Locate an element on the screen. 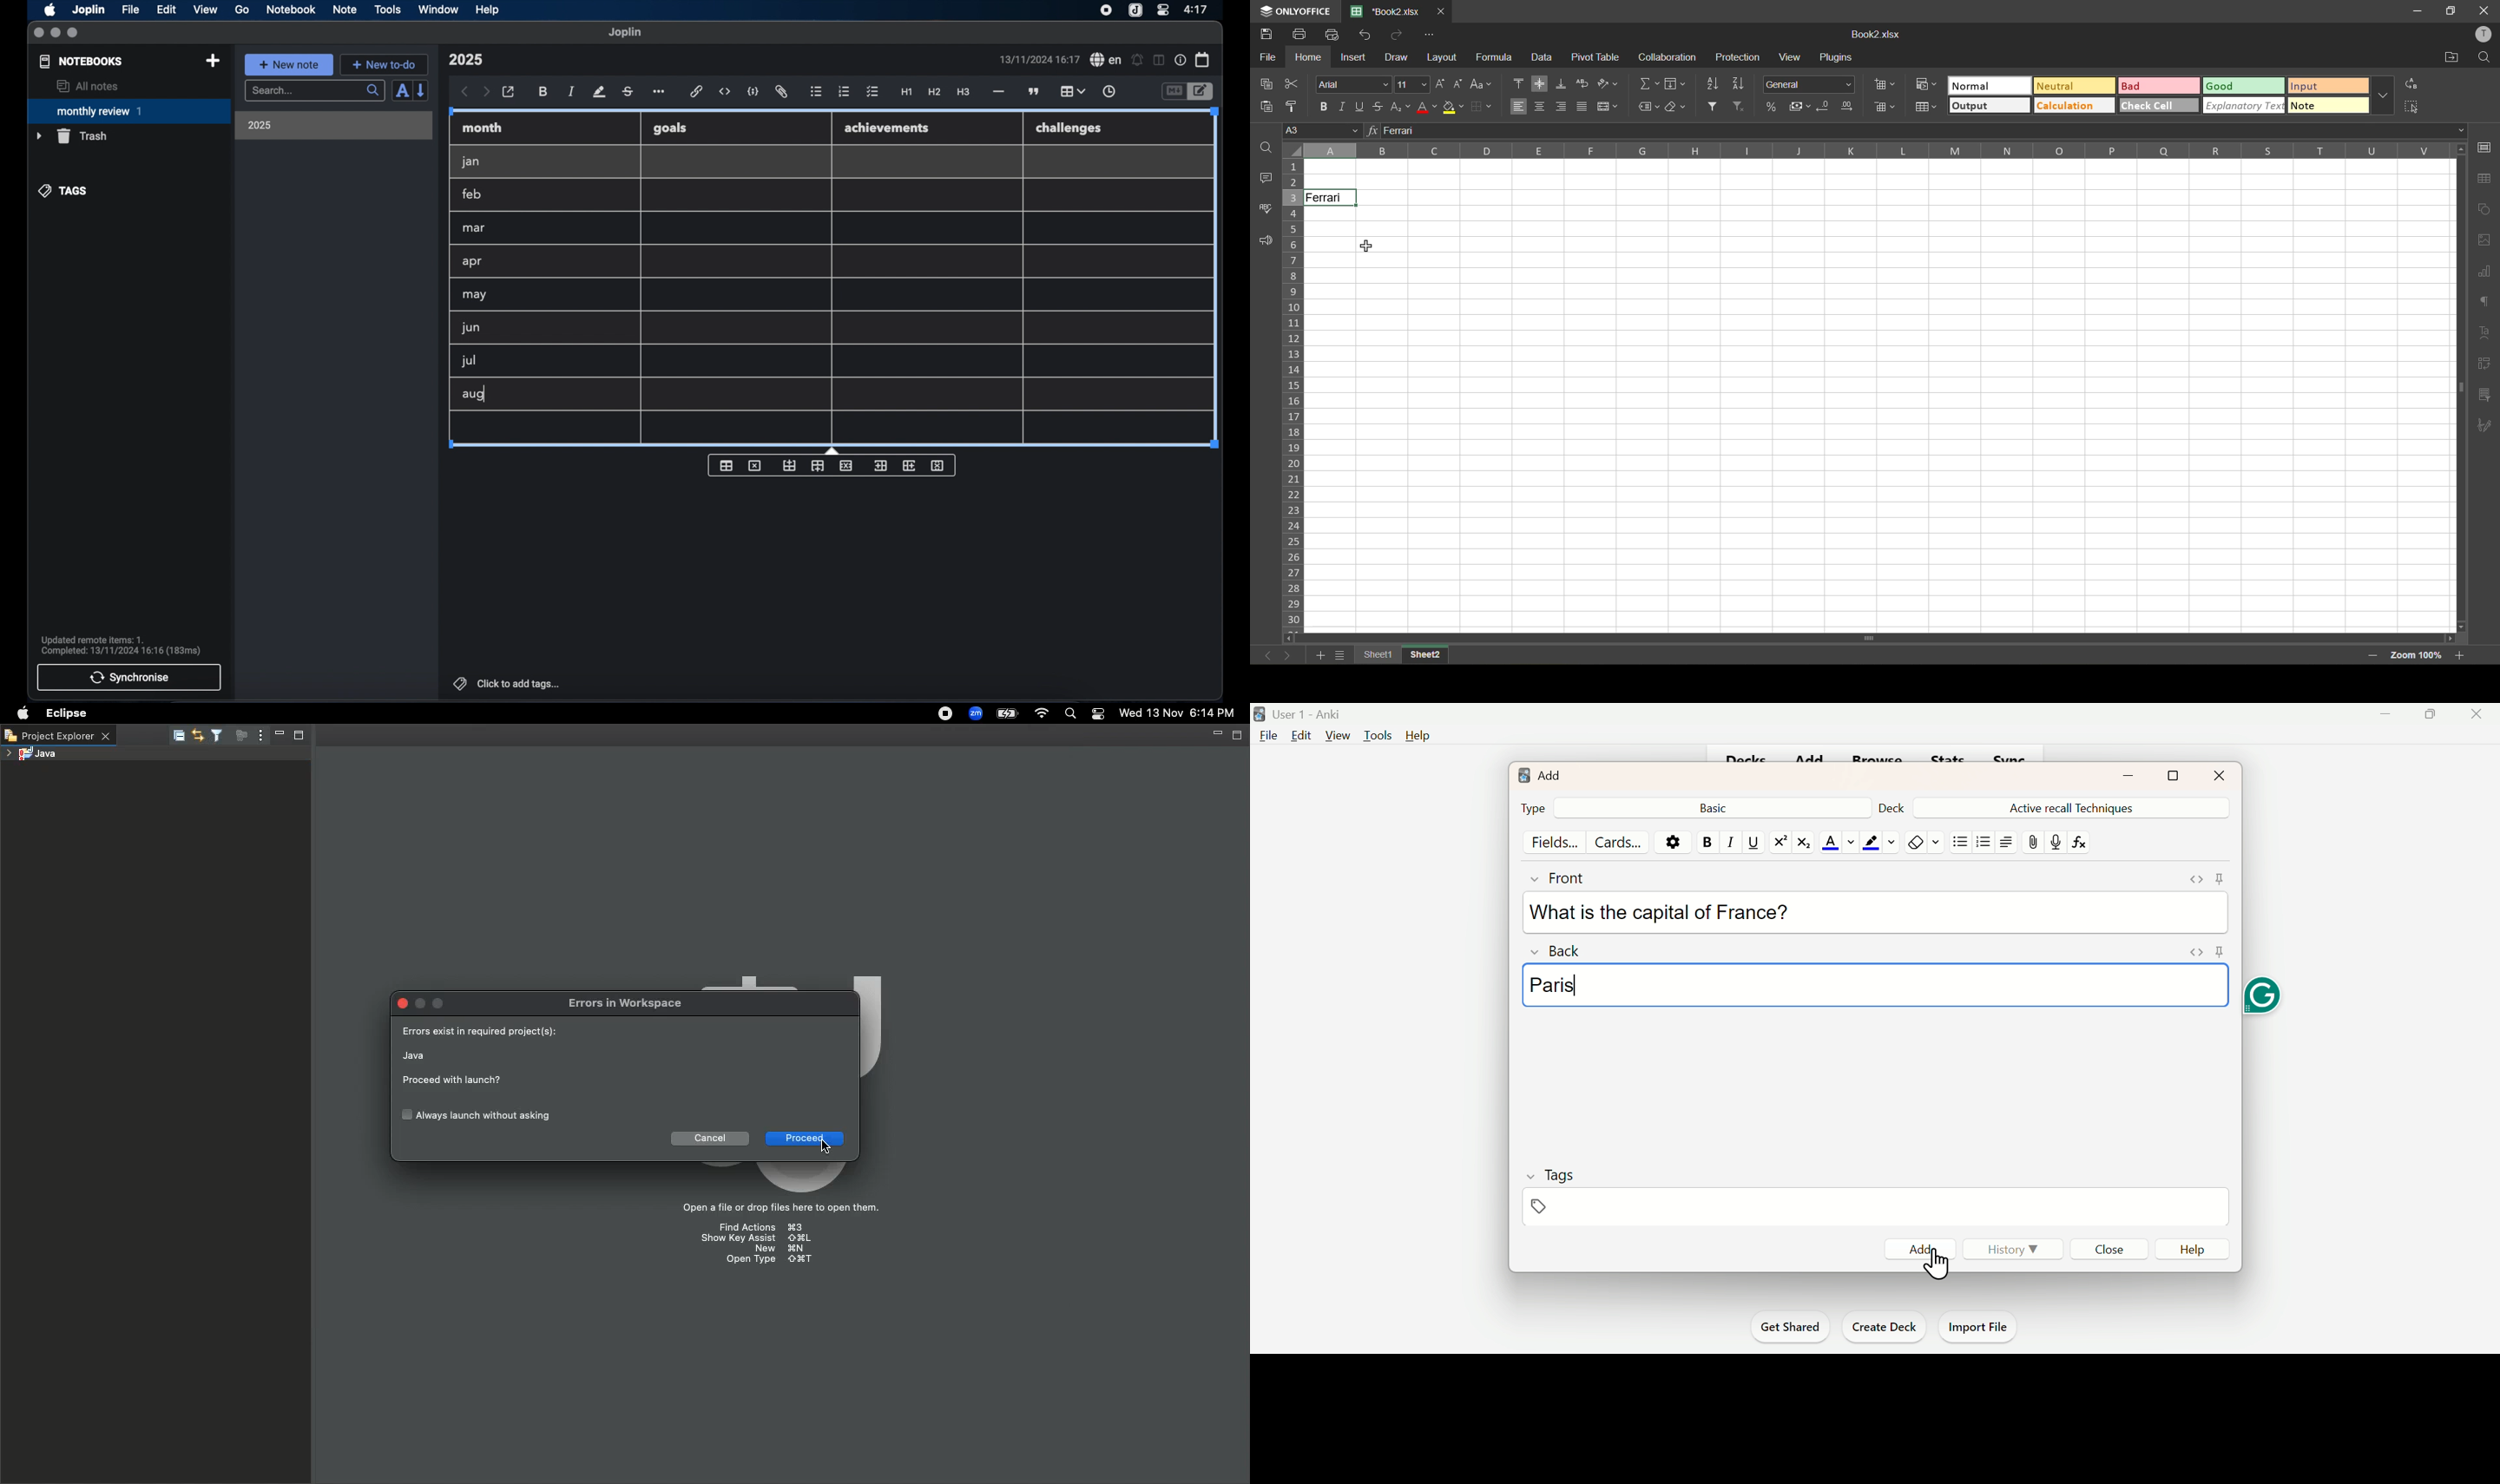 The width and height of the screenshot is (2520, 1484). apr is located at coordinates (473, 262).